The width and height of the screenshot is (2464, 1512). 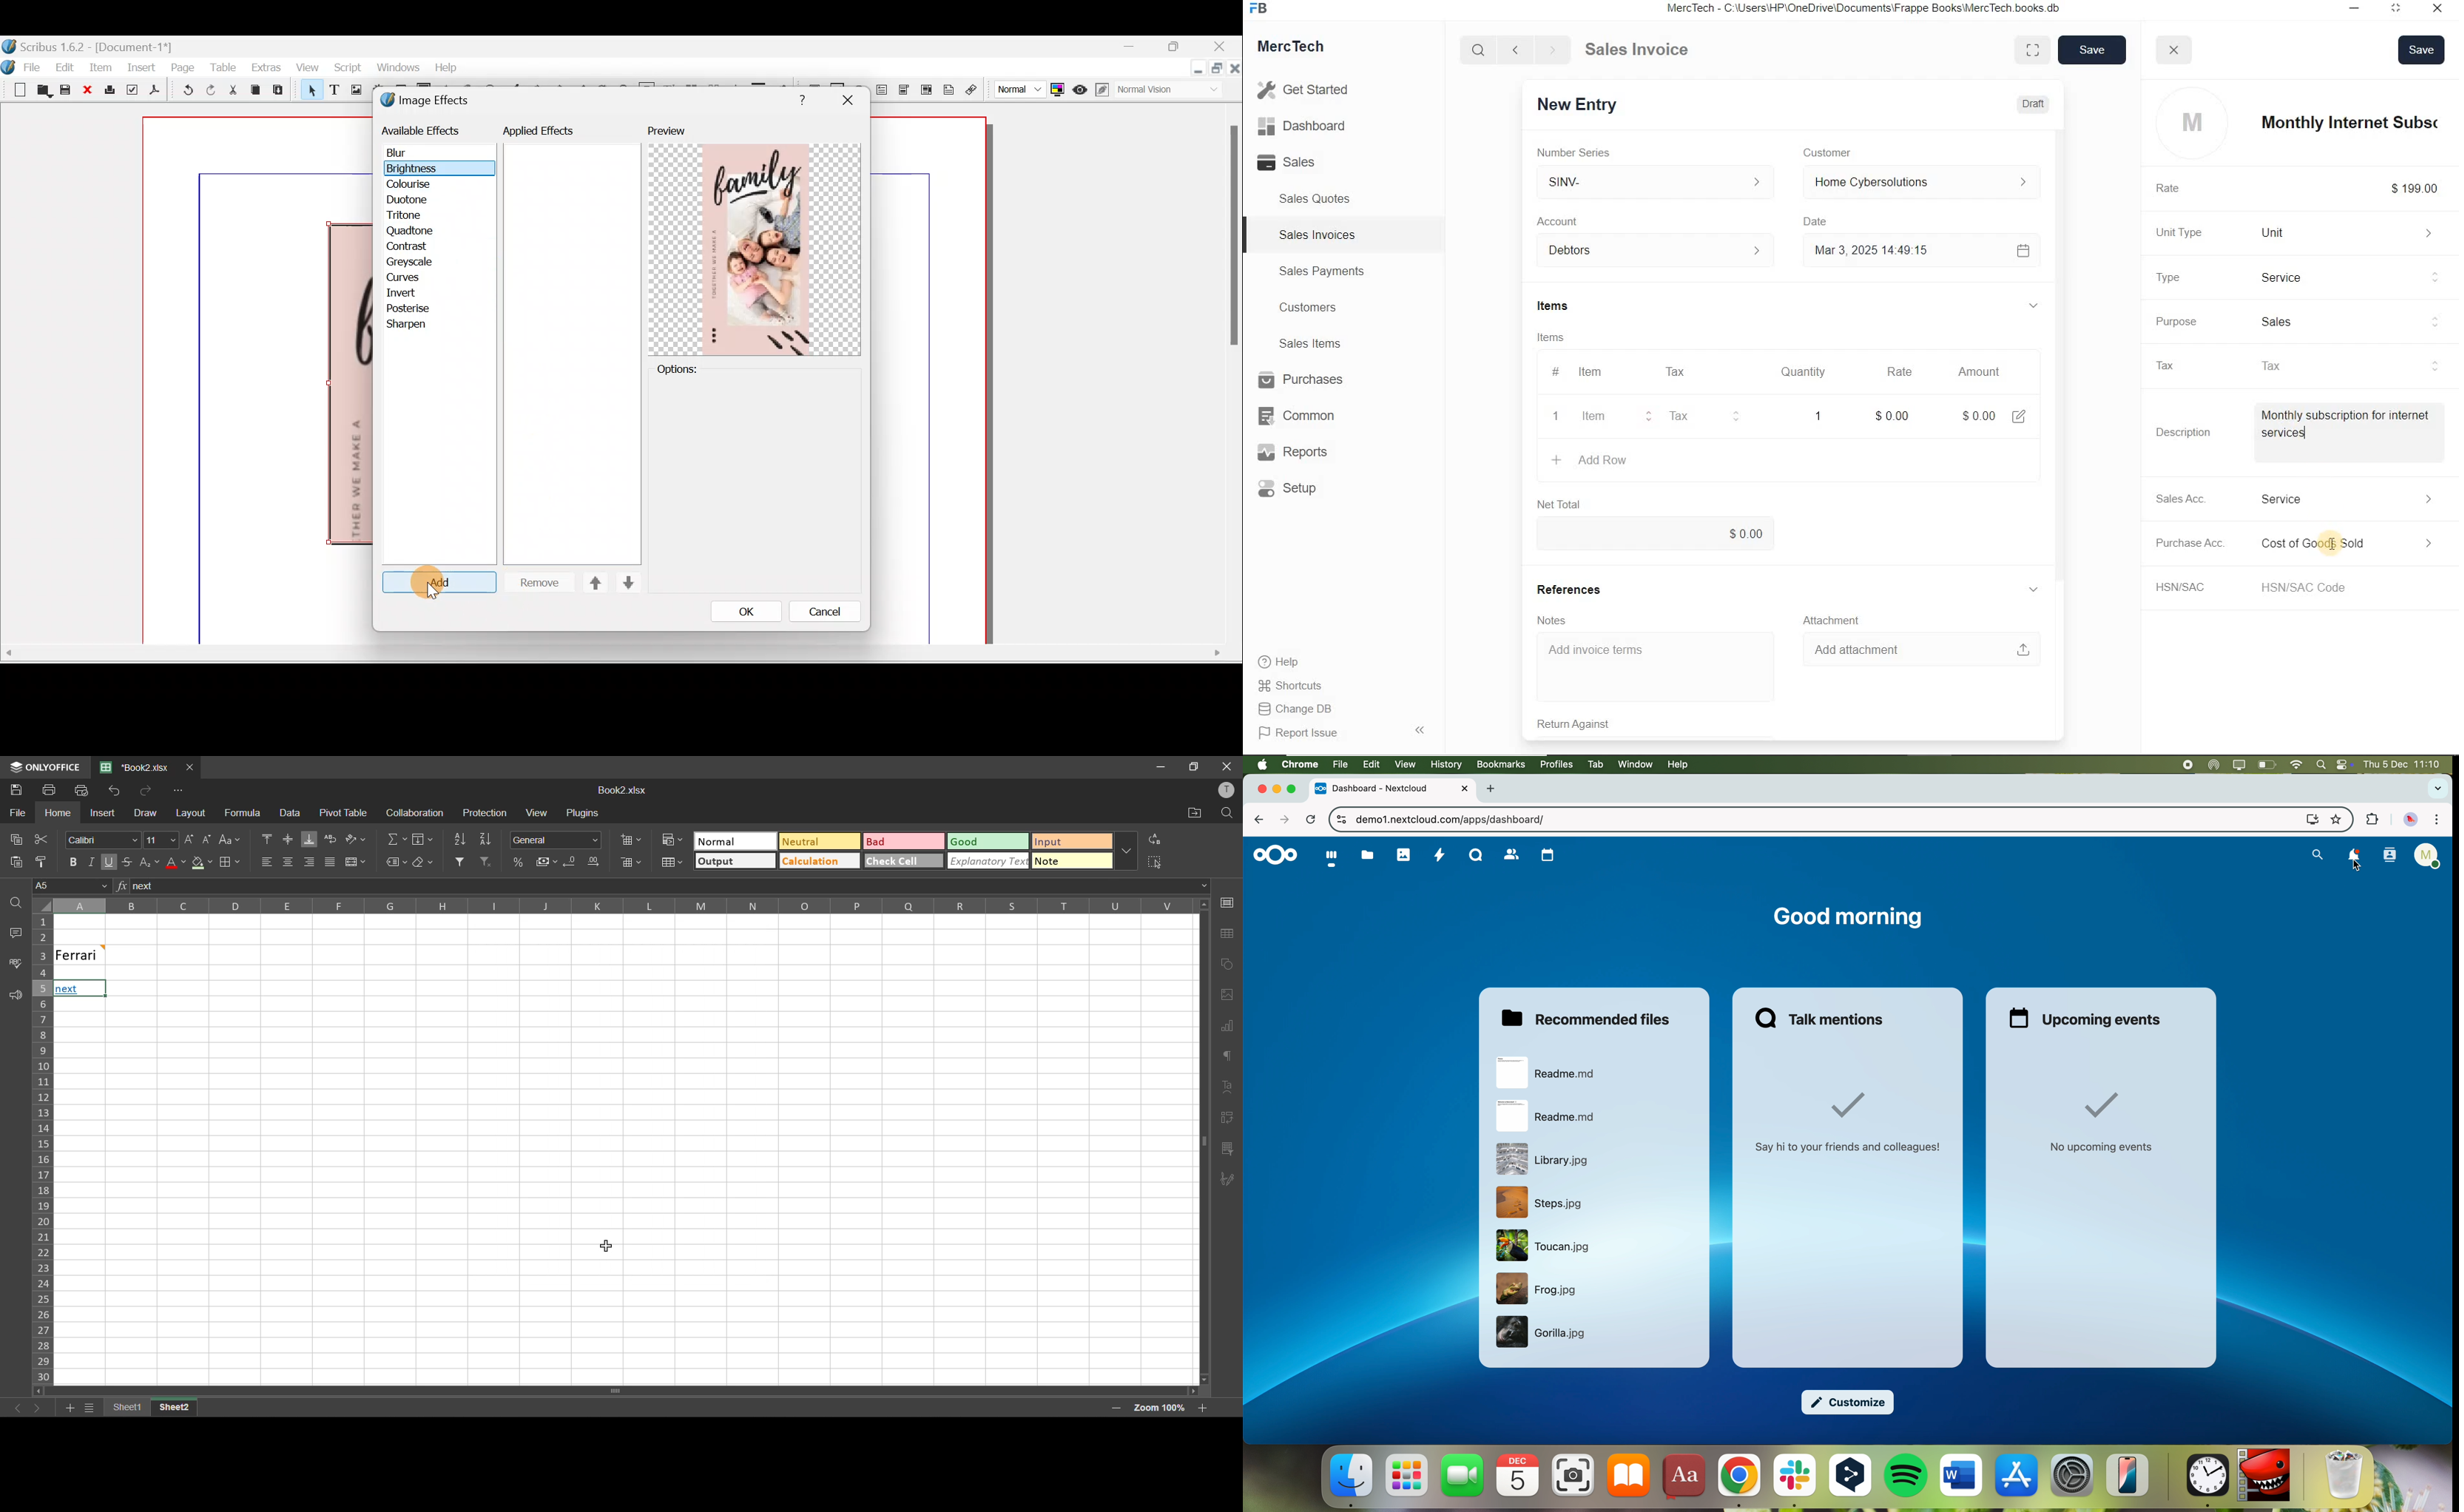 What do you see at coordinates (2034, 589) in the screenshot?
I see `hide sub menu` at bounding box center [2034, 589].